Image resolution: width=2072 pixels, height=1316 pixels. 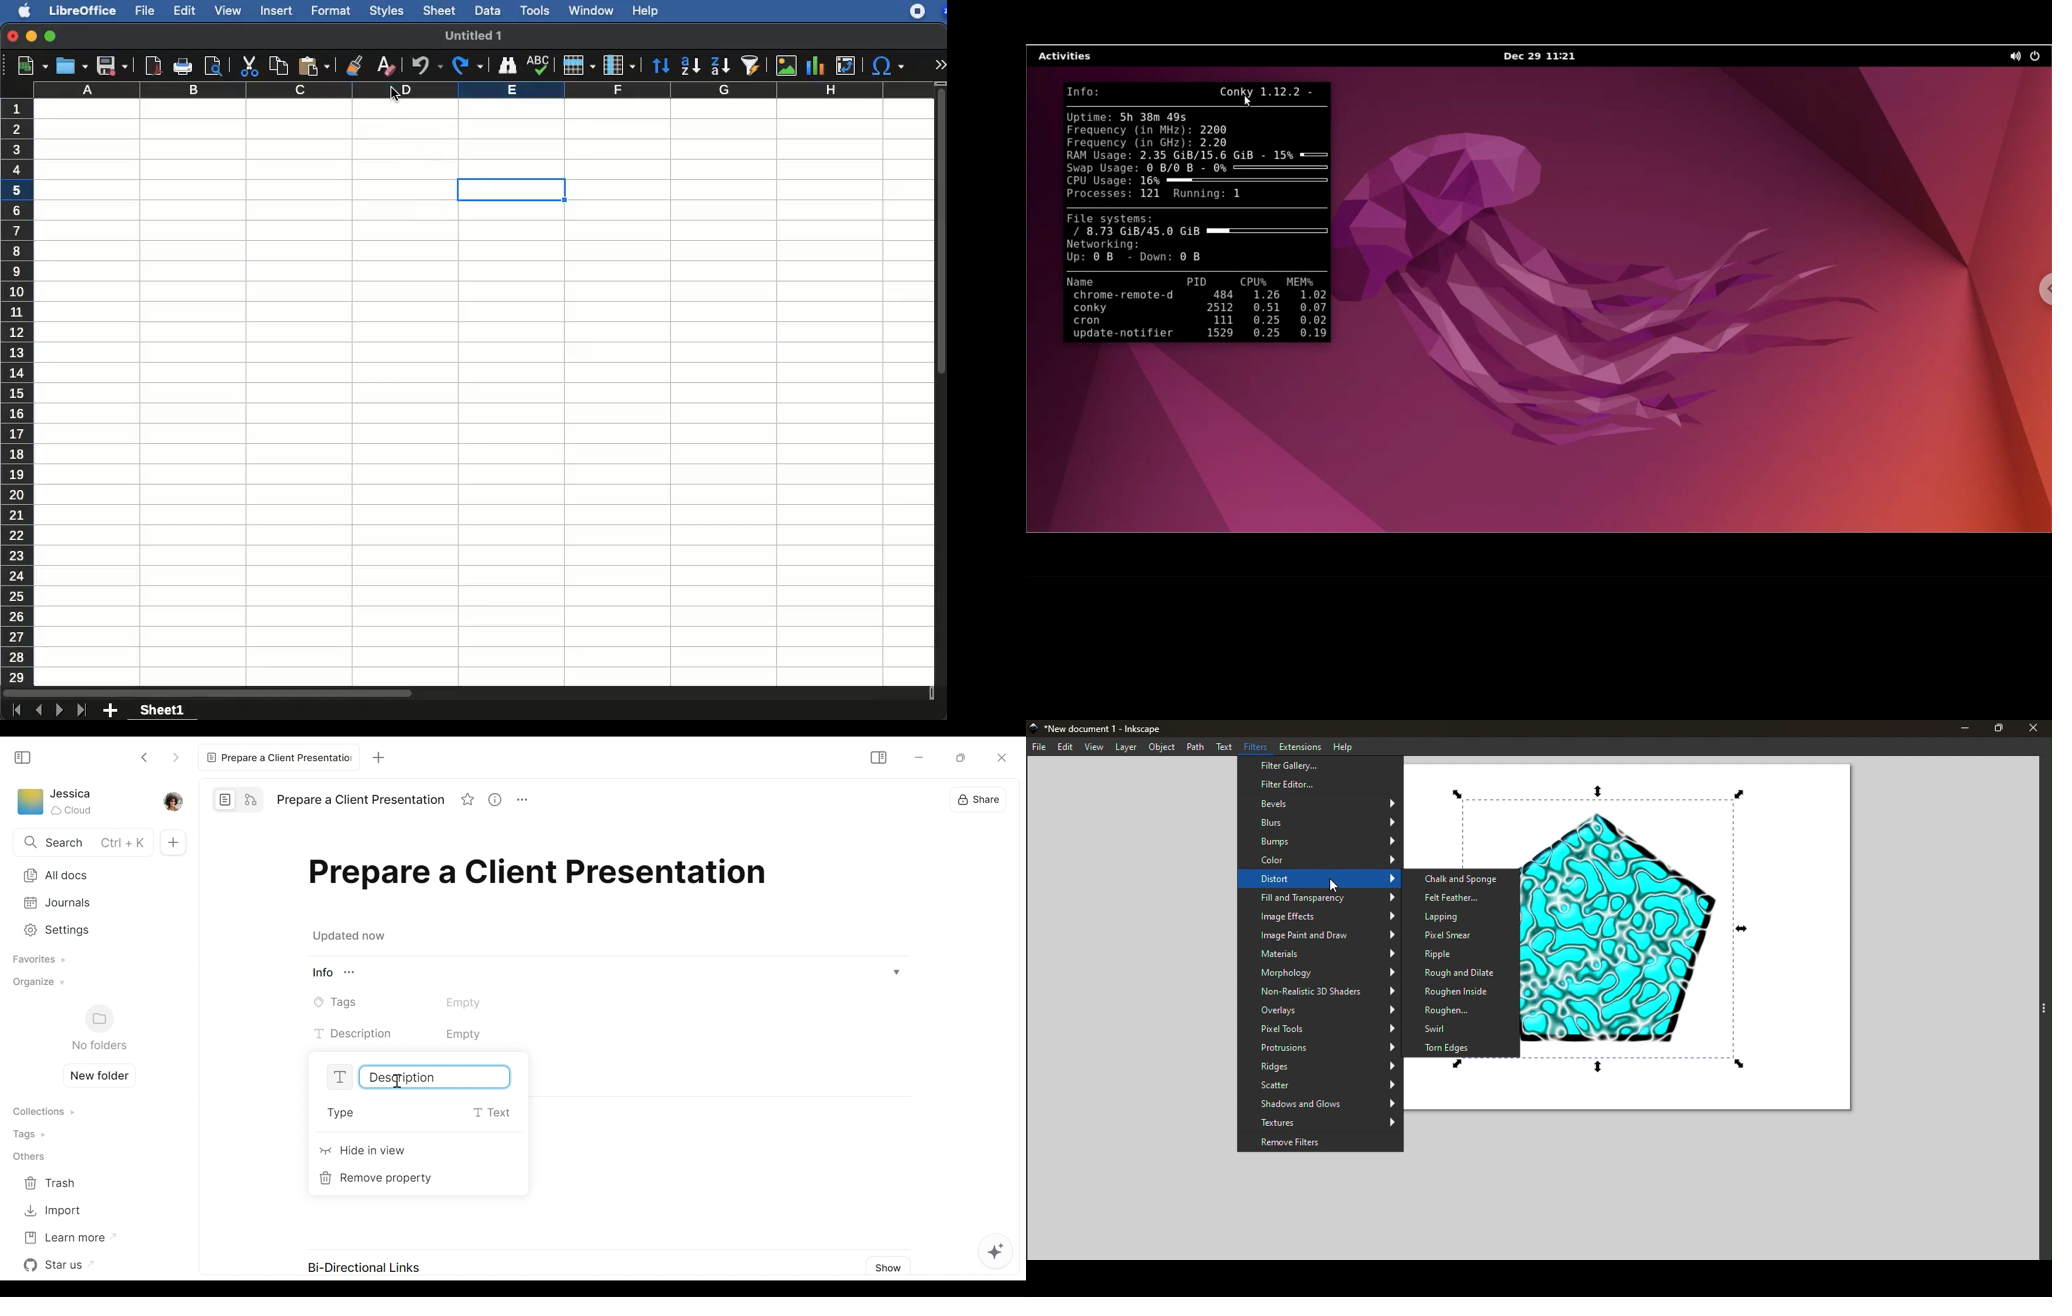 I want to click on Username, so click(x=72, y=794).